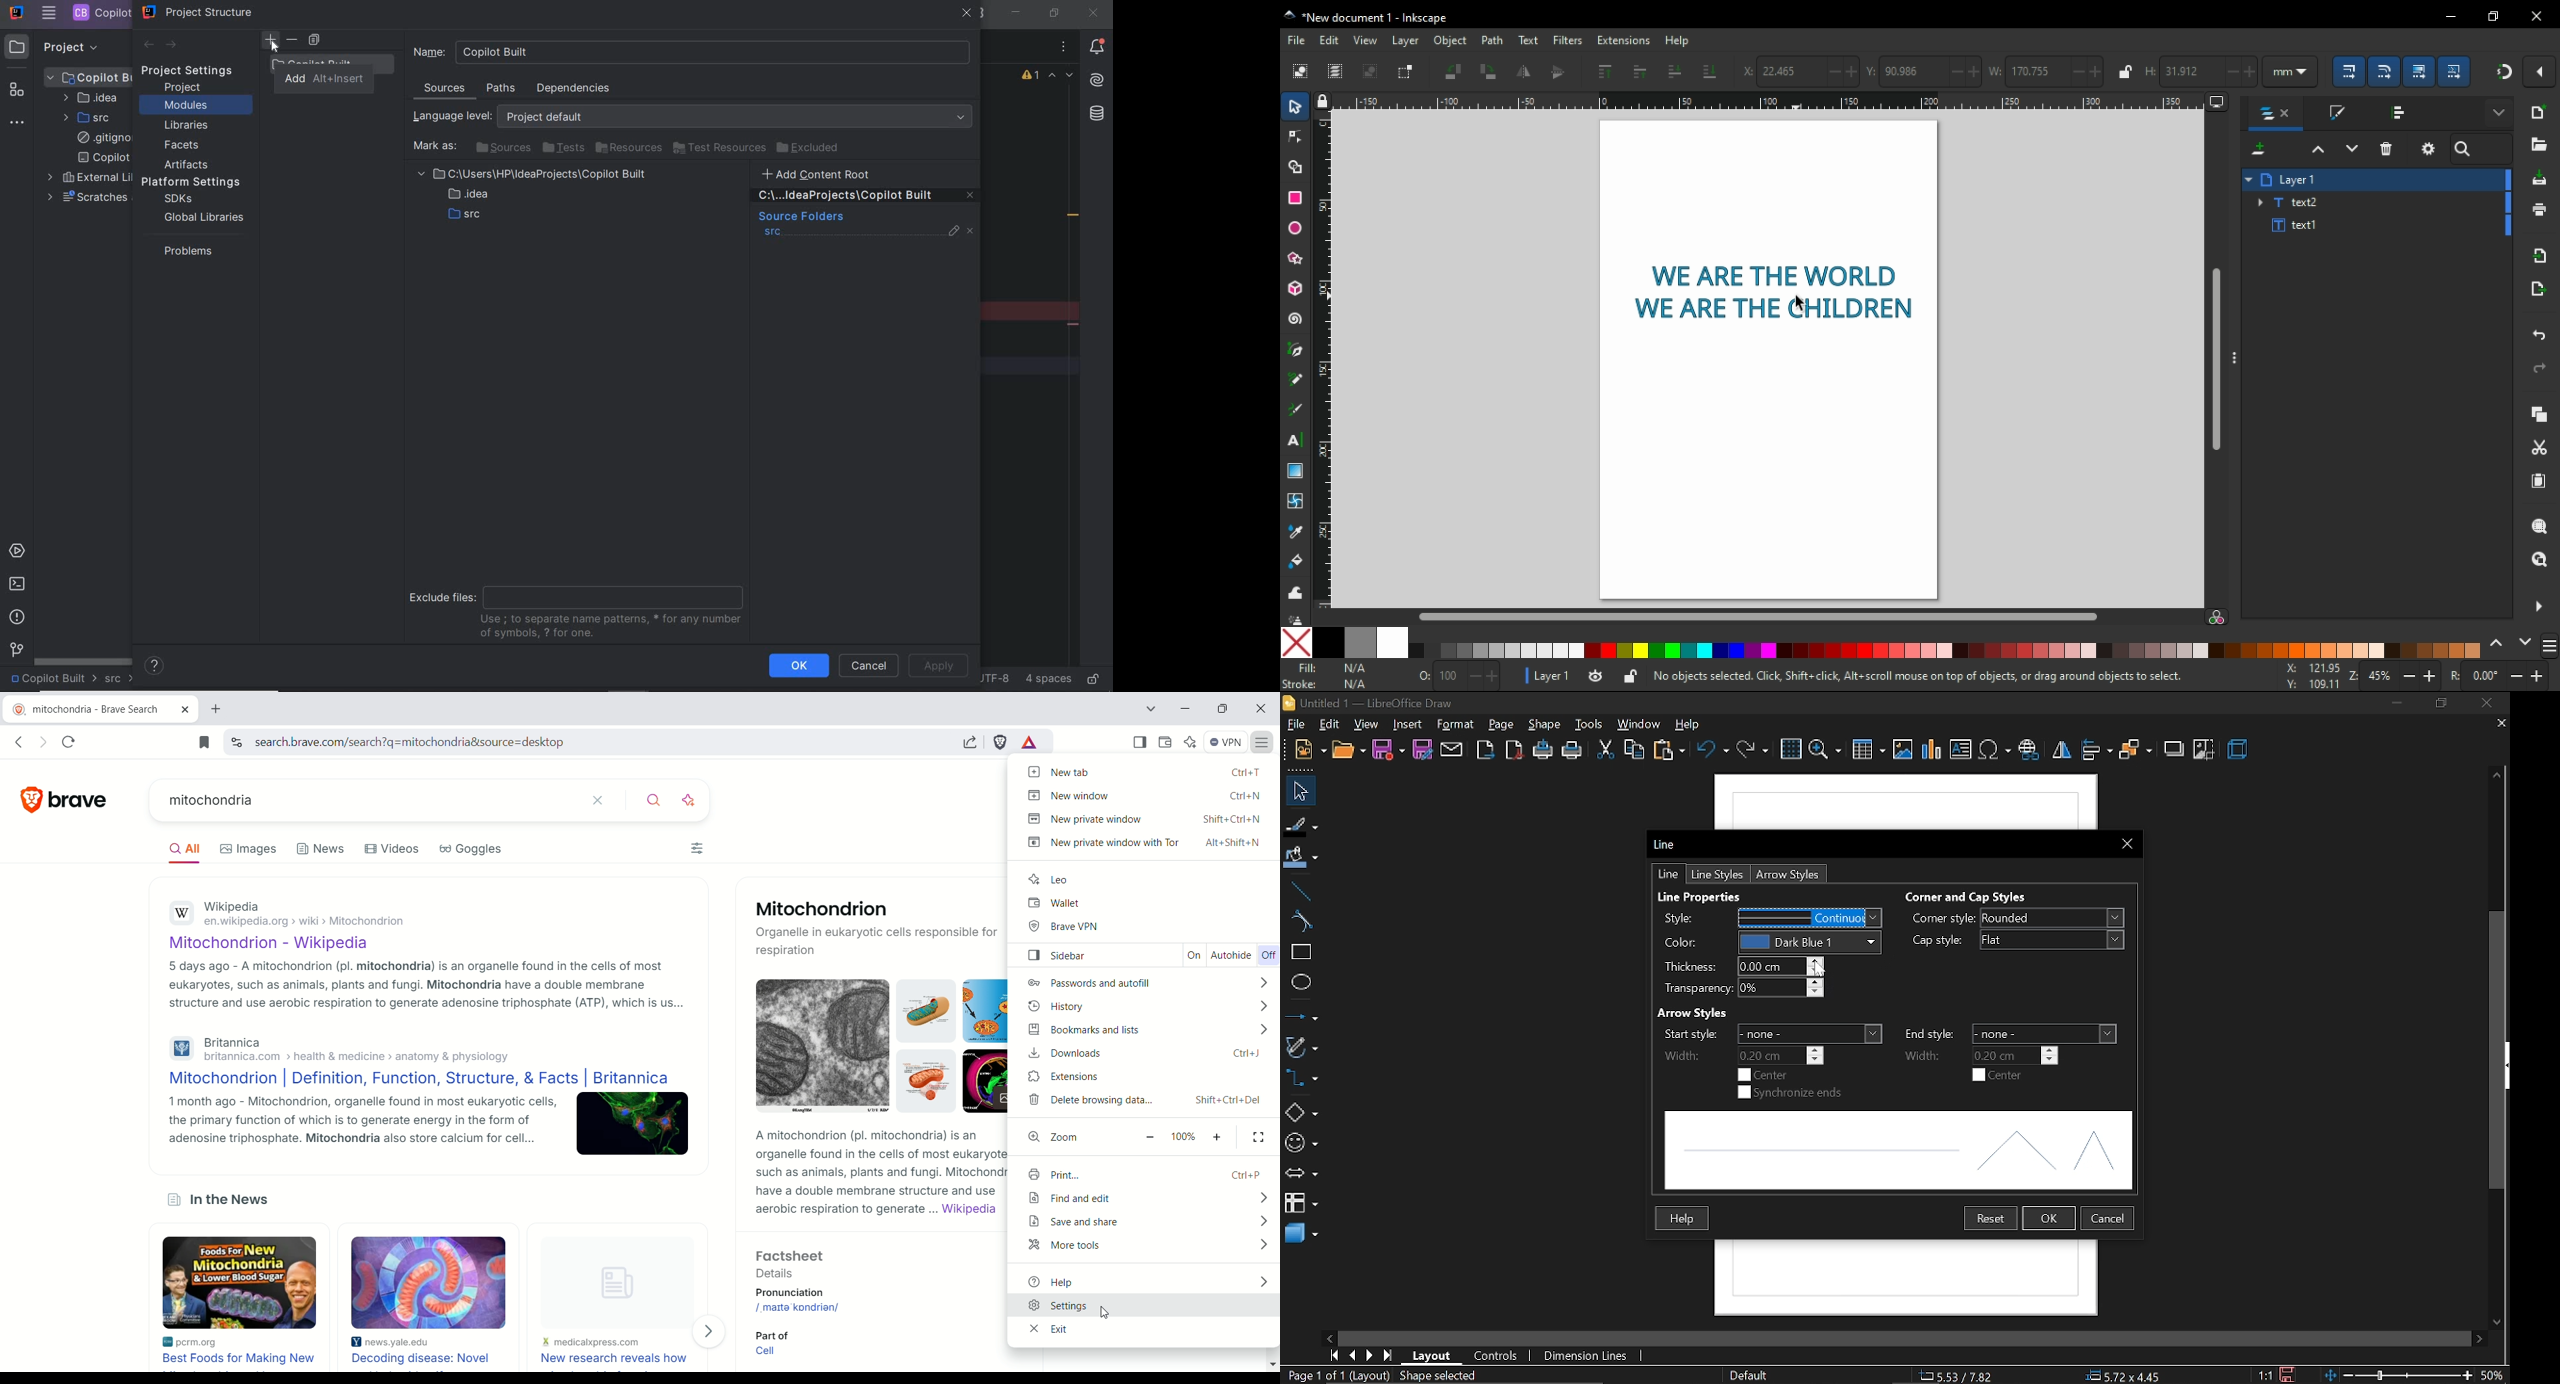 This screenshot has height=1400, width=2576. Describe the element at coordinates (198, 12) in the screenshot. I see `project structure` at that location.